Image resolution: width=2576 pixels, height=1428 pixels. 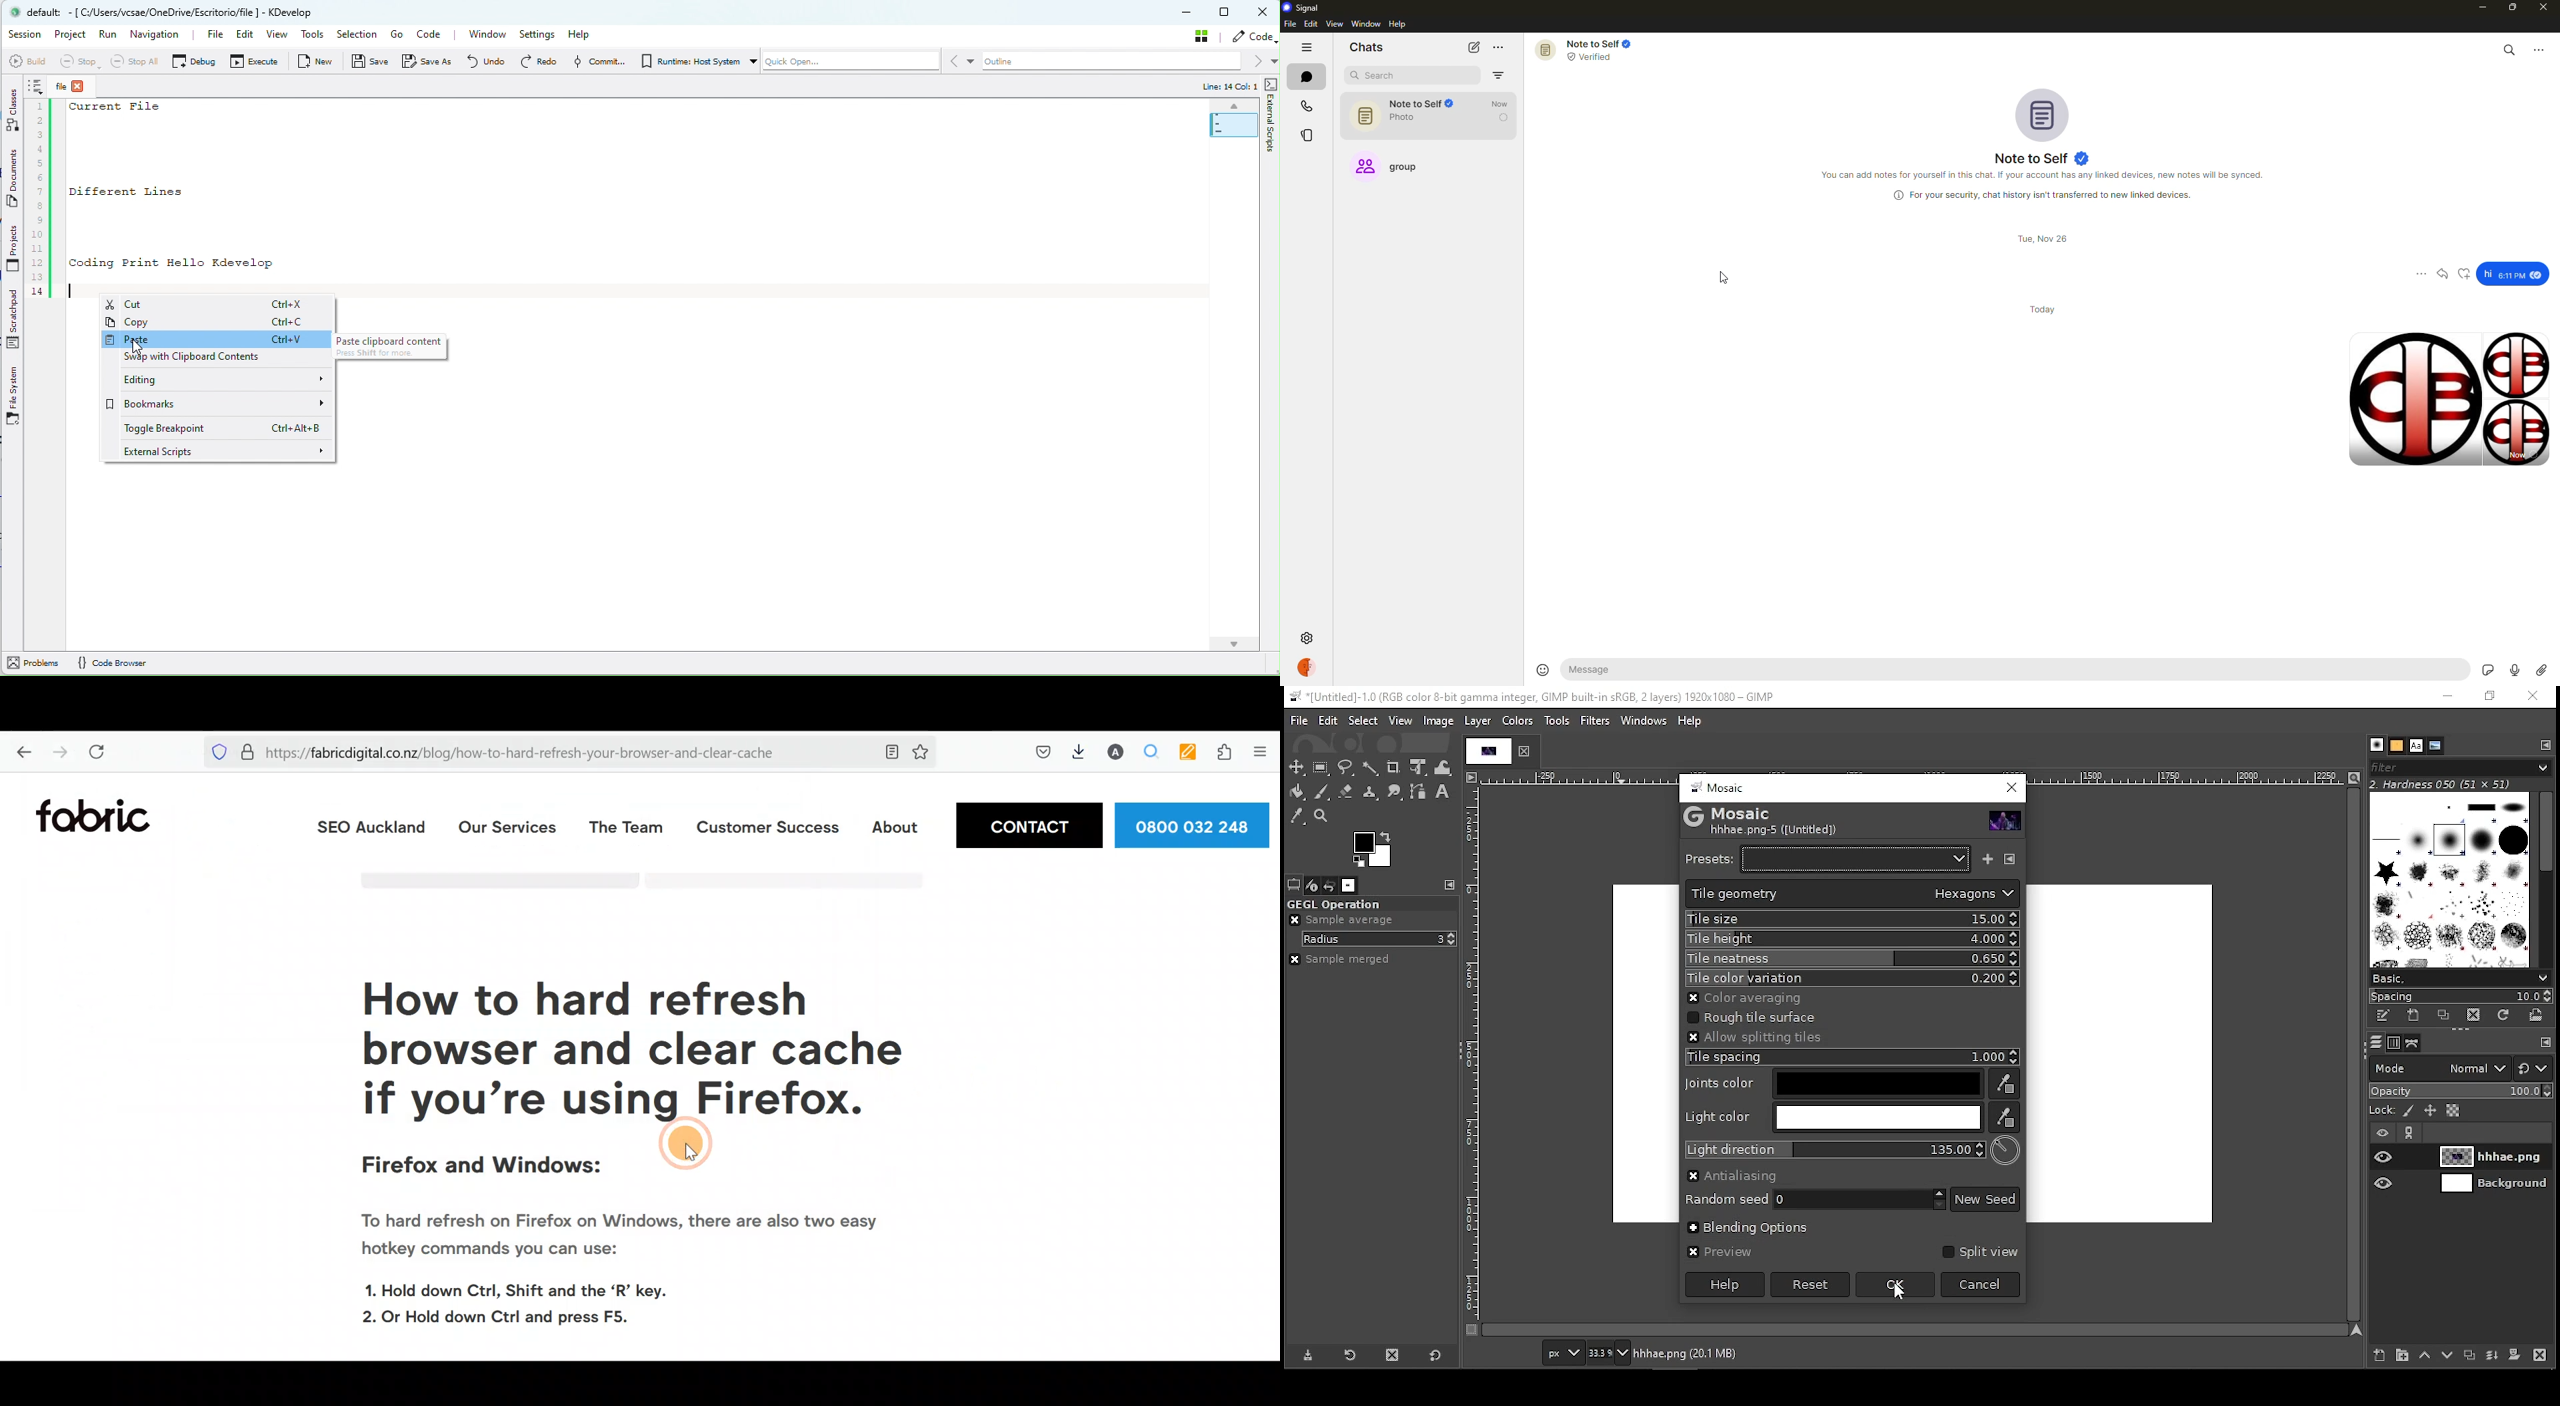 I want to click on units, so click(x=1565, y=1351).